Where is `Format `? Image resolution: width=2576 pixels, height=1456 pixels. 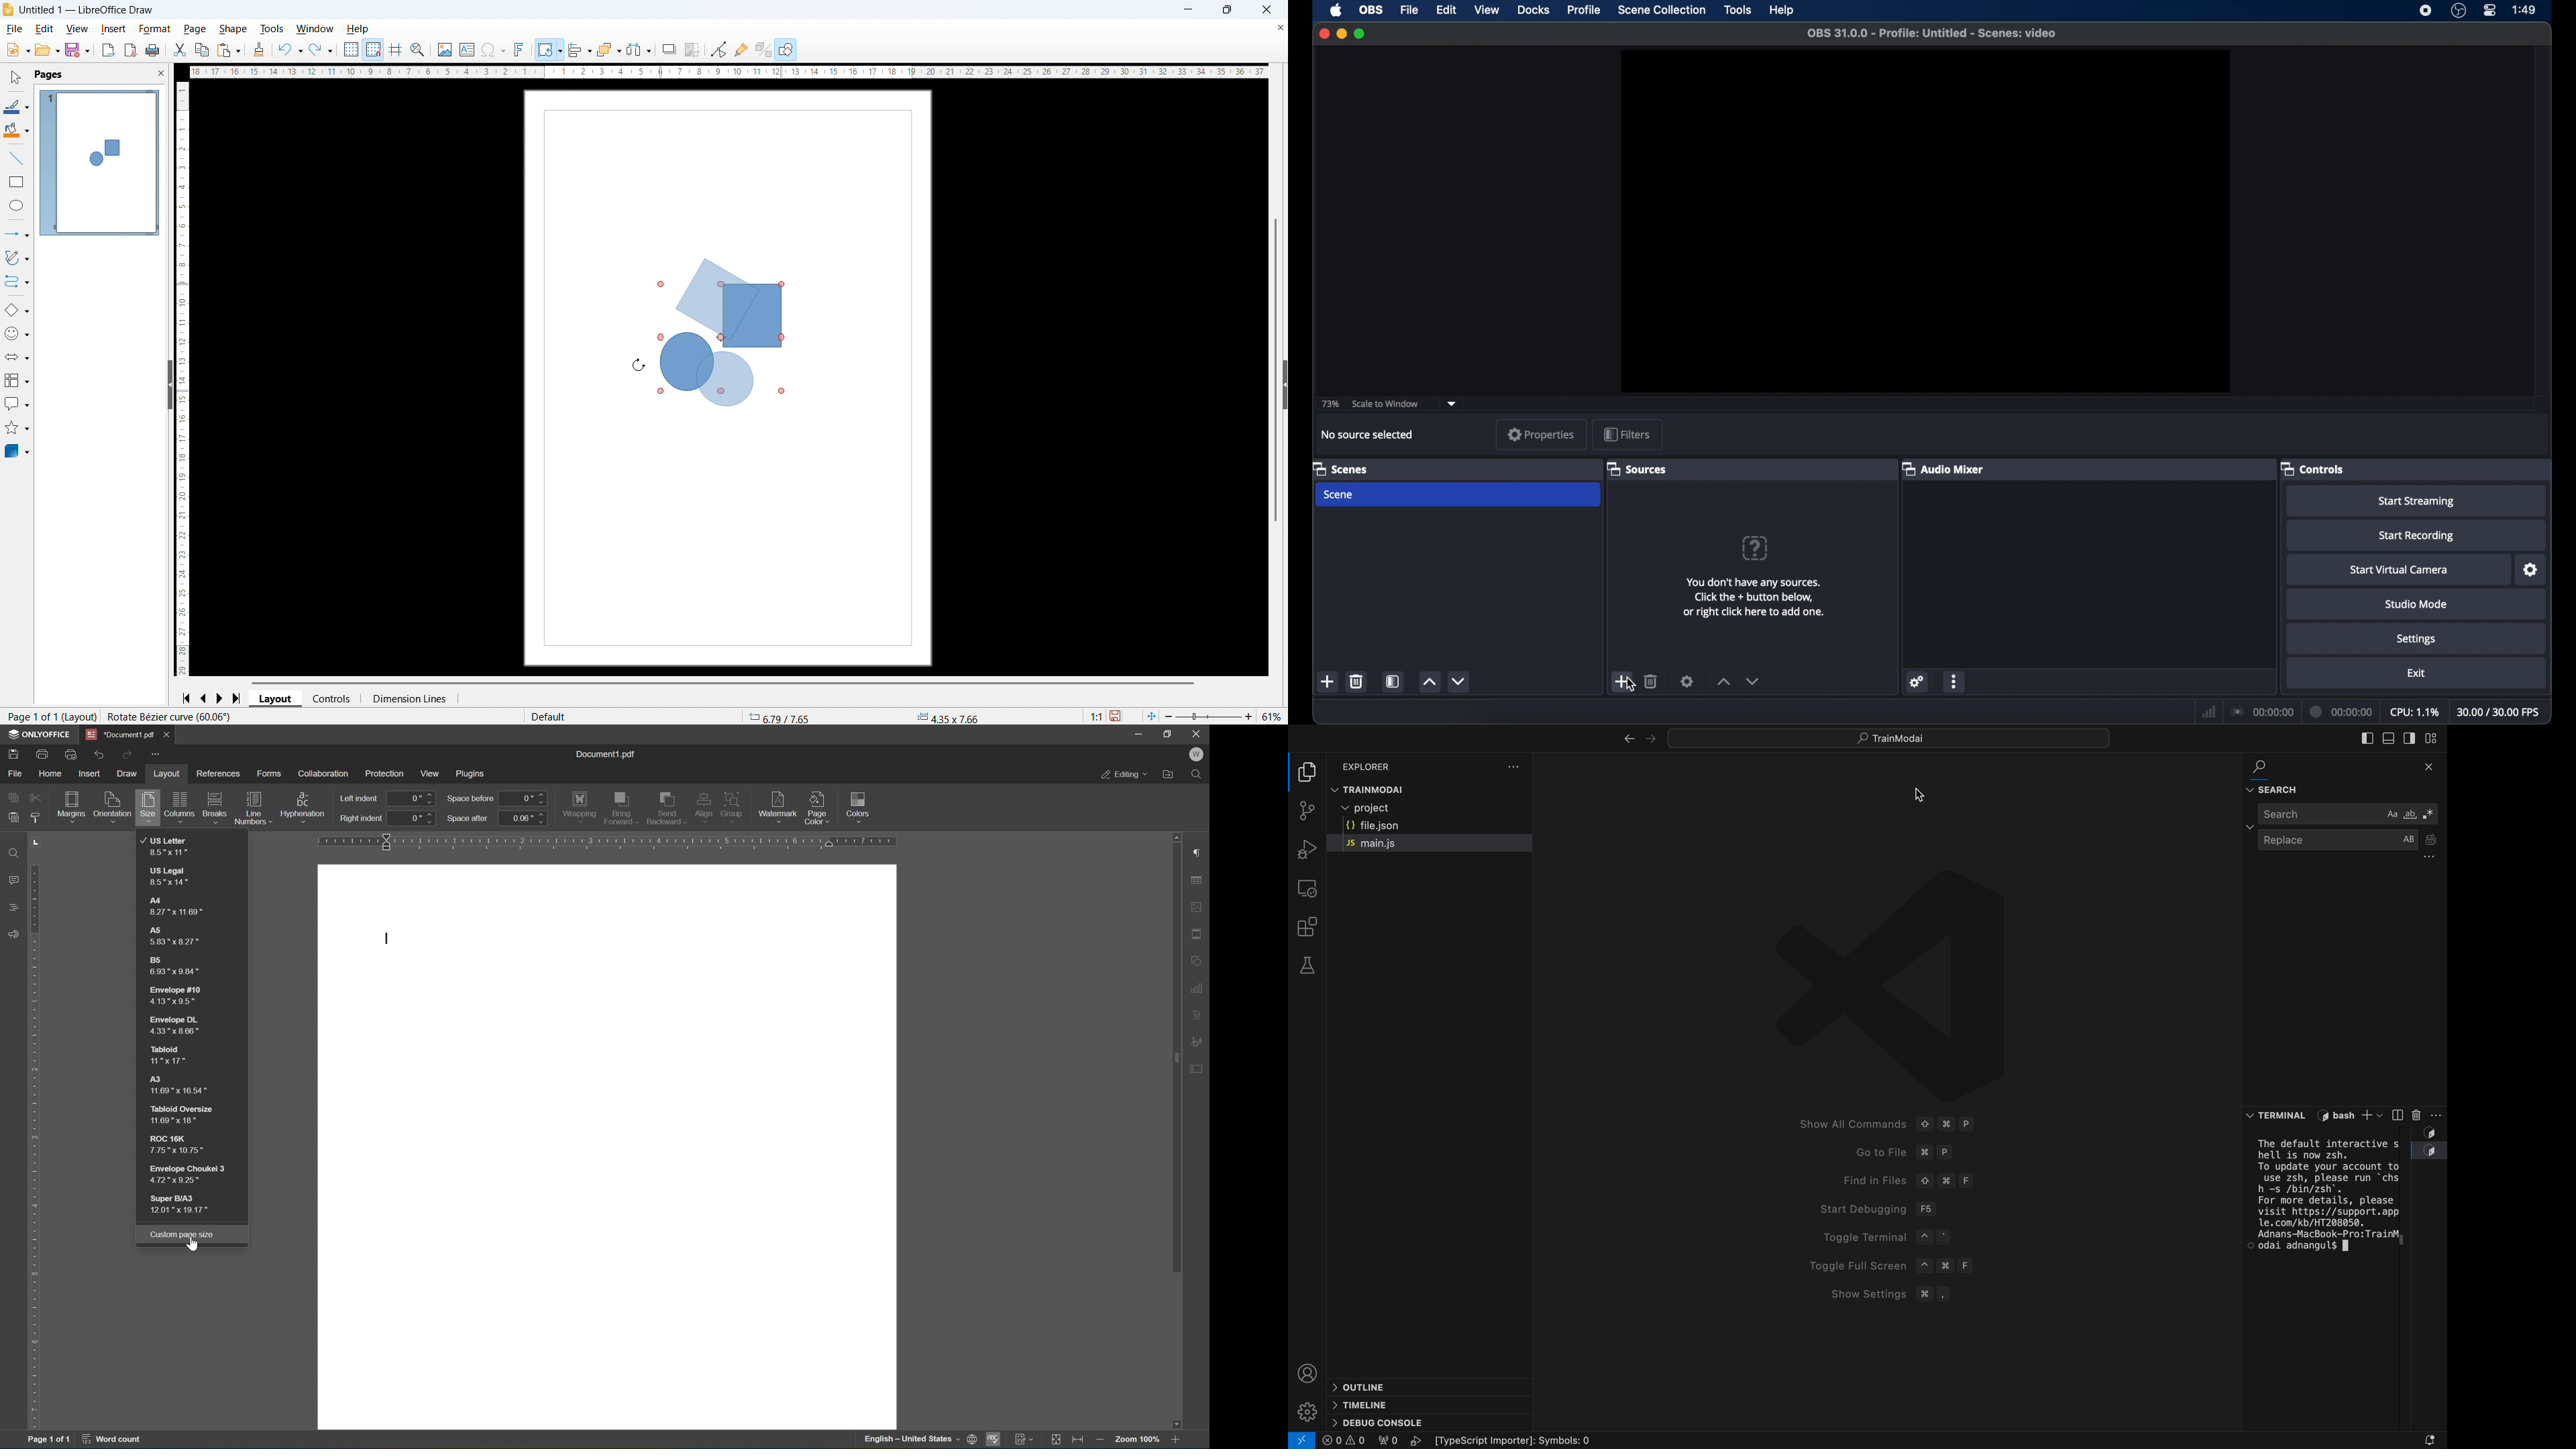
Format  is located at coordinates (156, 29).